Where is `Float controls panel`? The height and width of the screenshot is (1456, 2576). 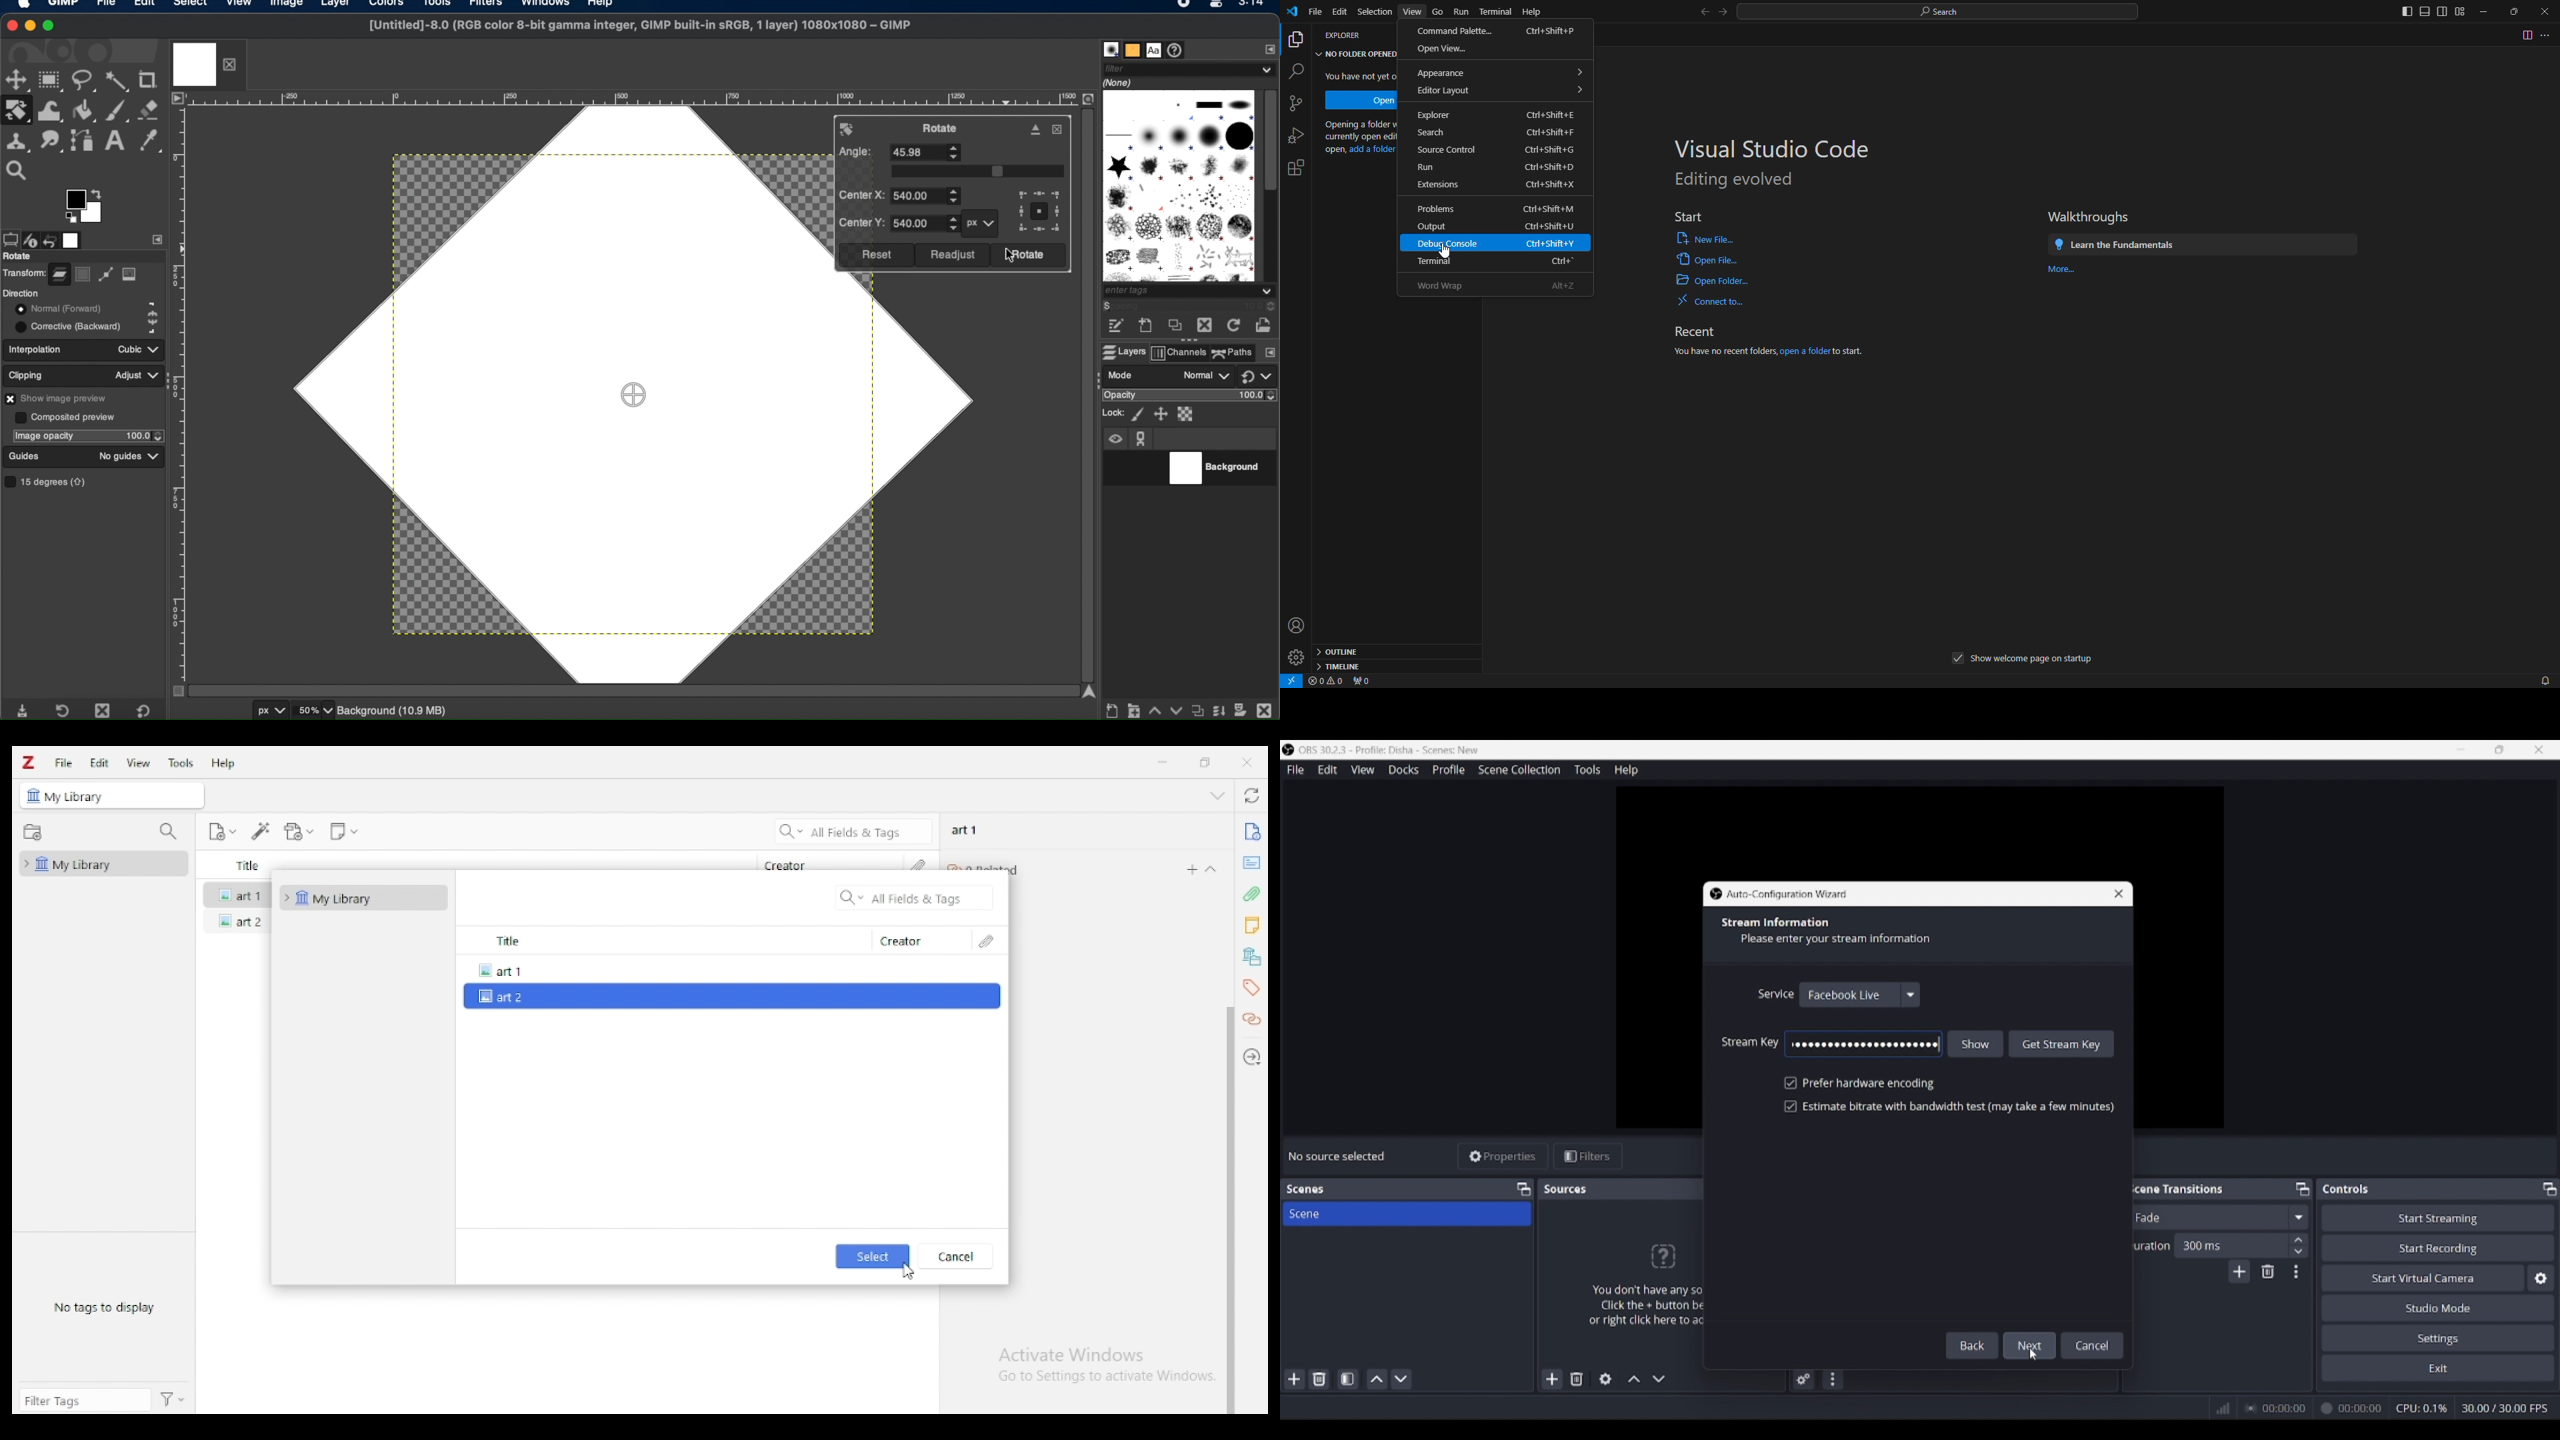 Float controls panel is located at coordinates (2549, 1189).